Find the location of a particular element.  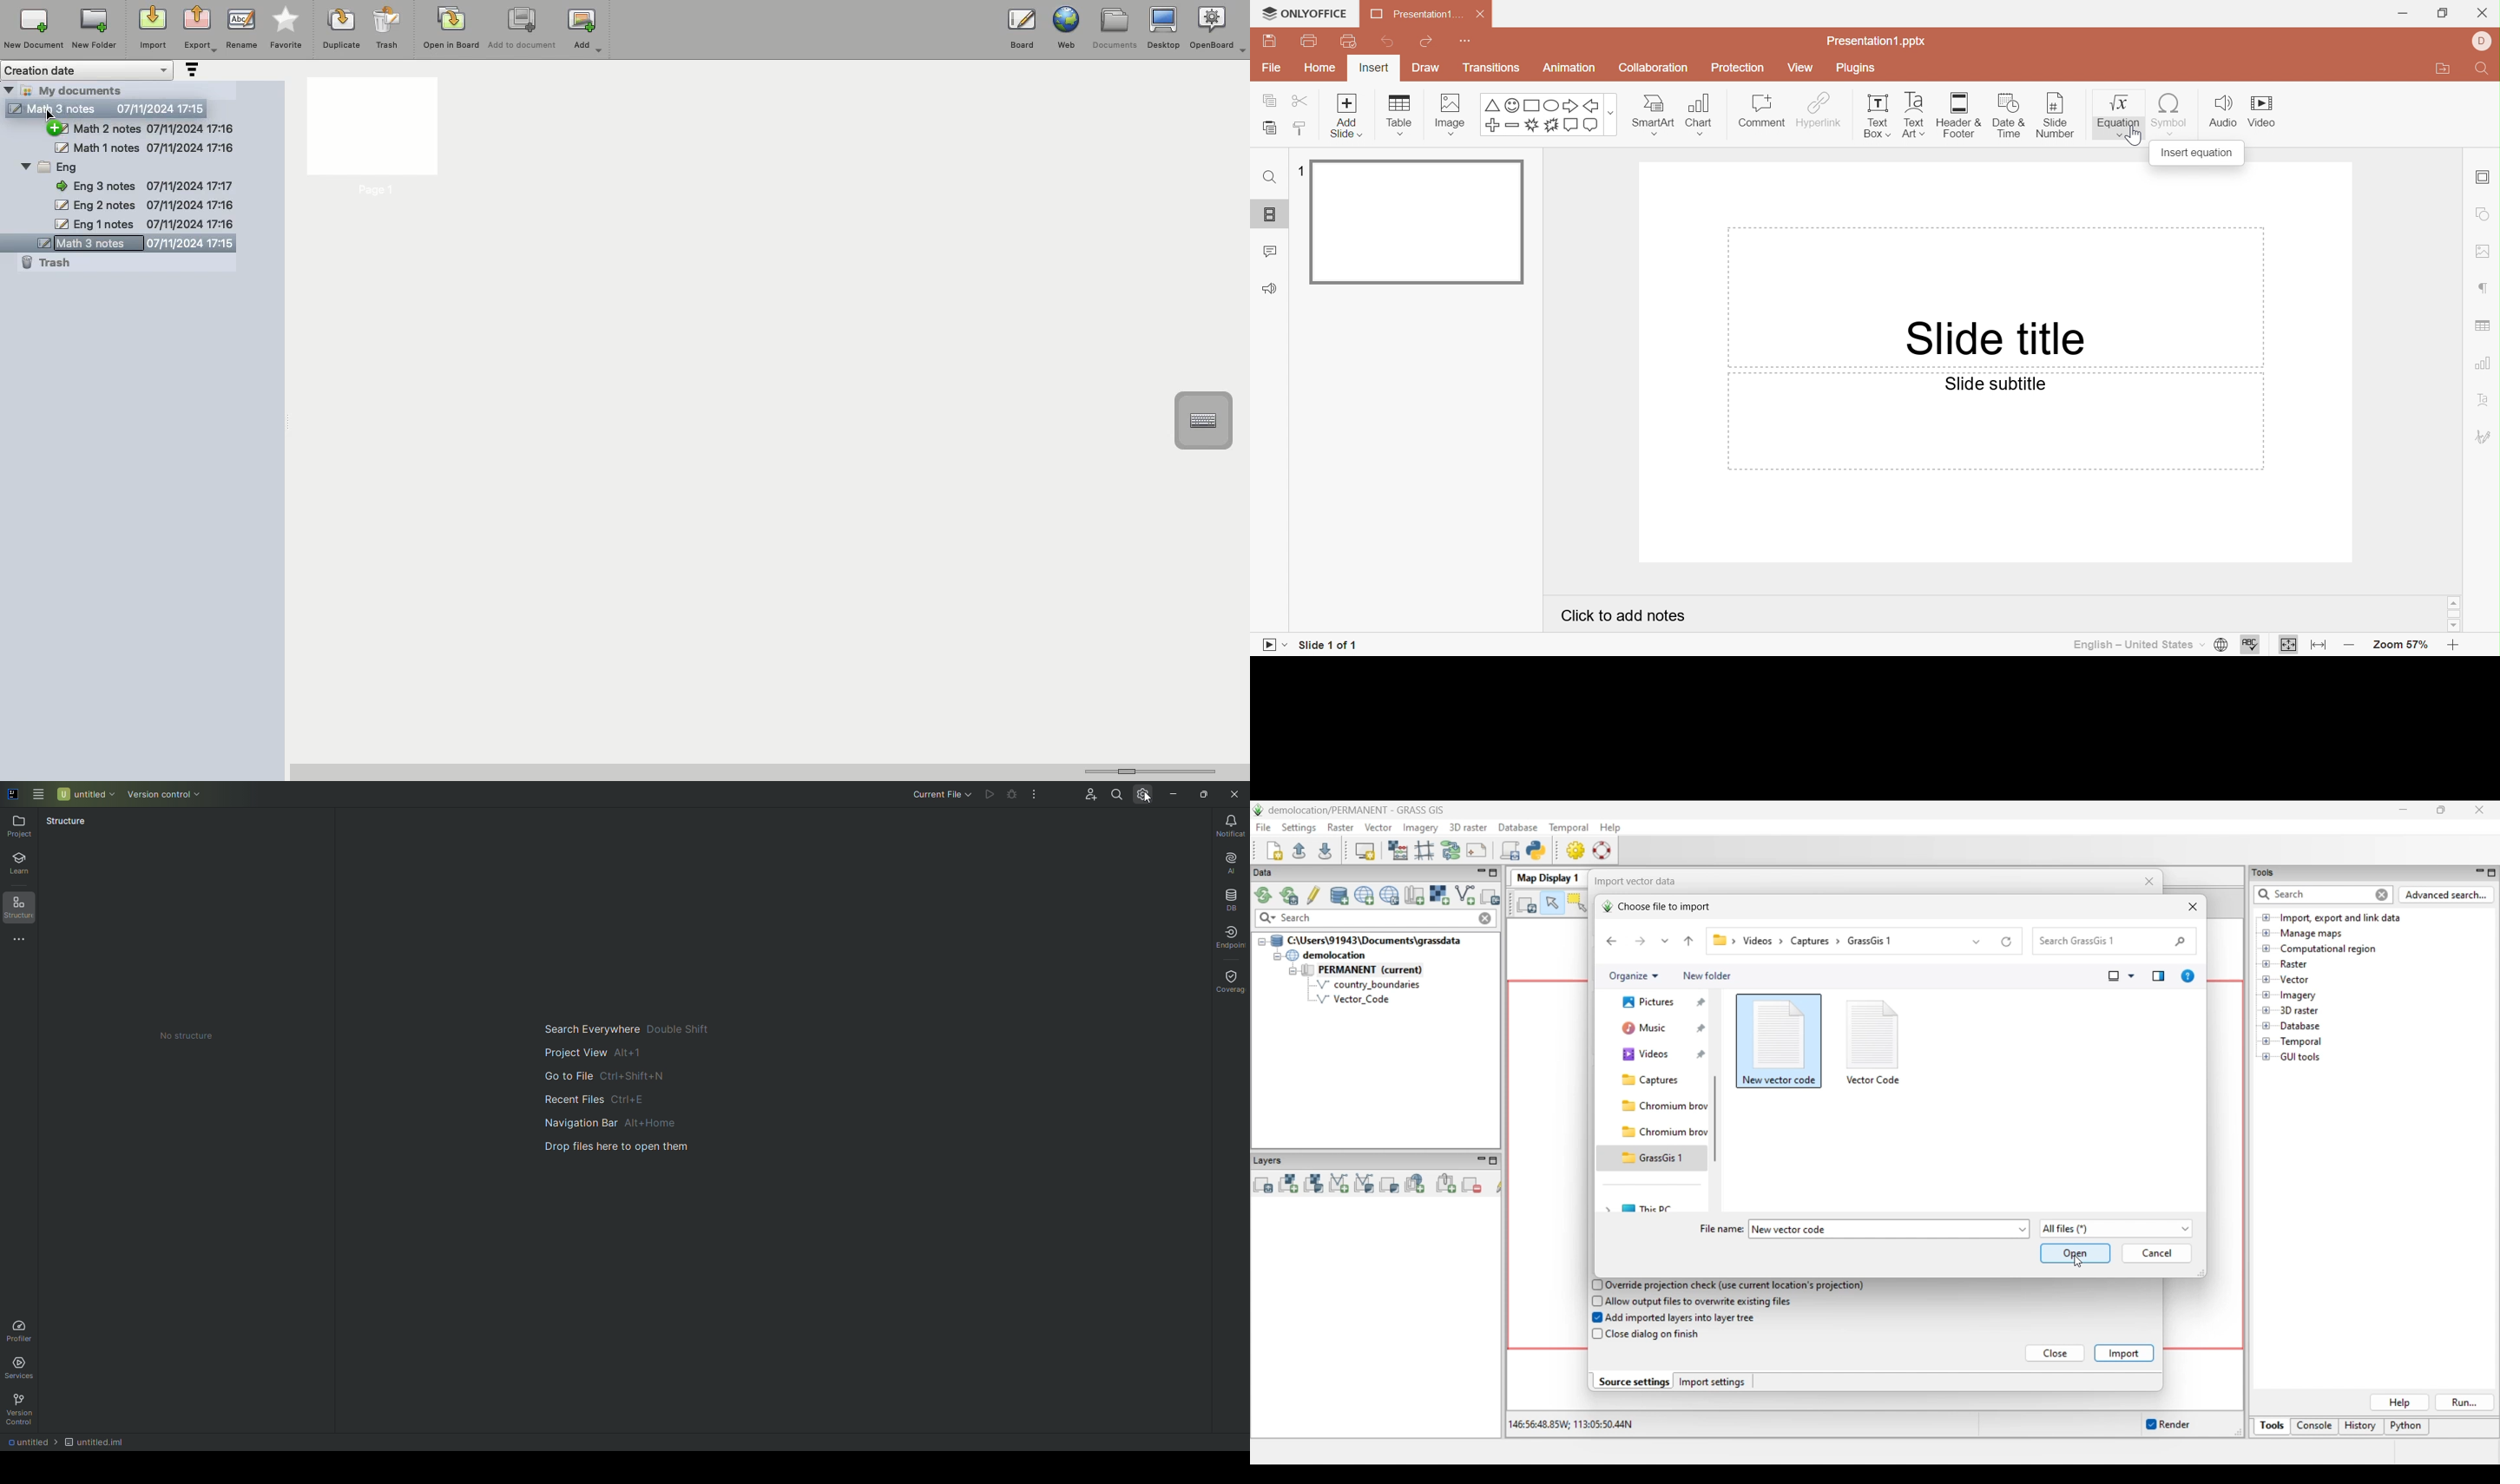

Presentation.pptx is located at coordinates (1880, 41).